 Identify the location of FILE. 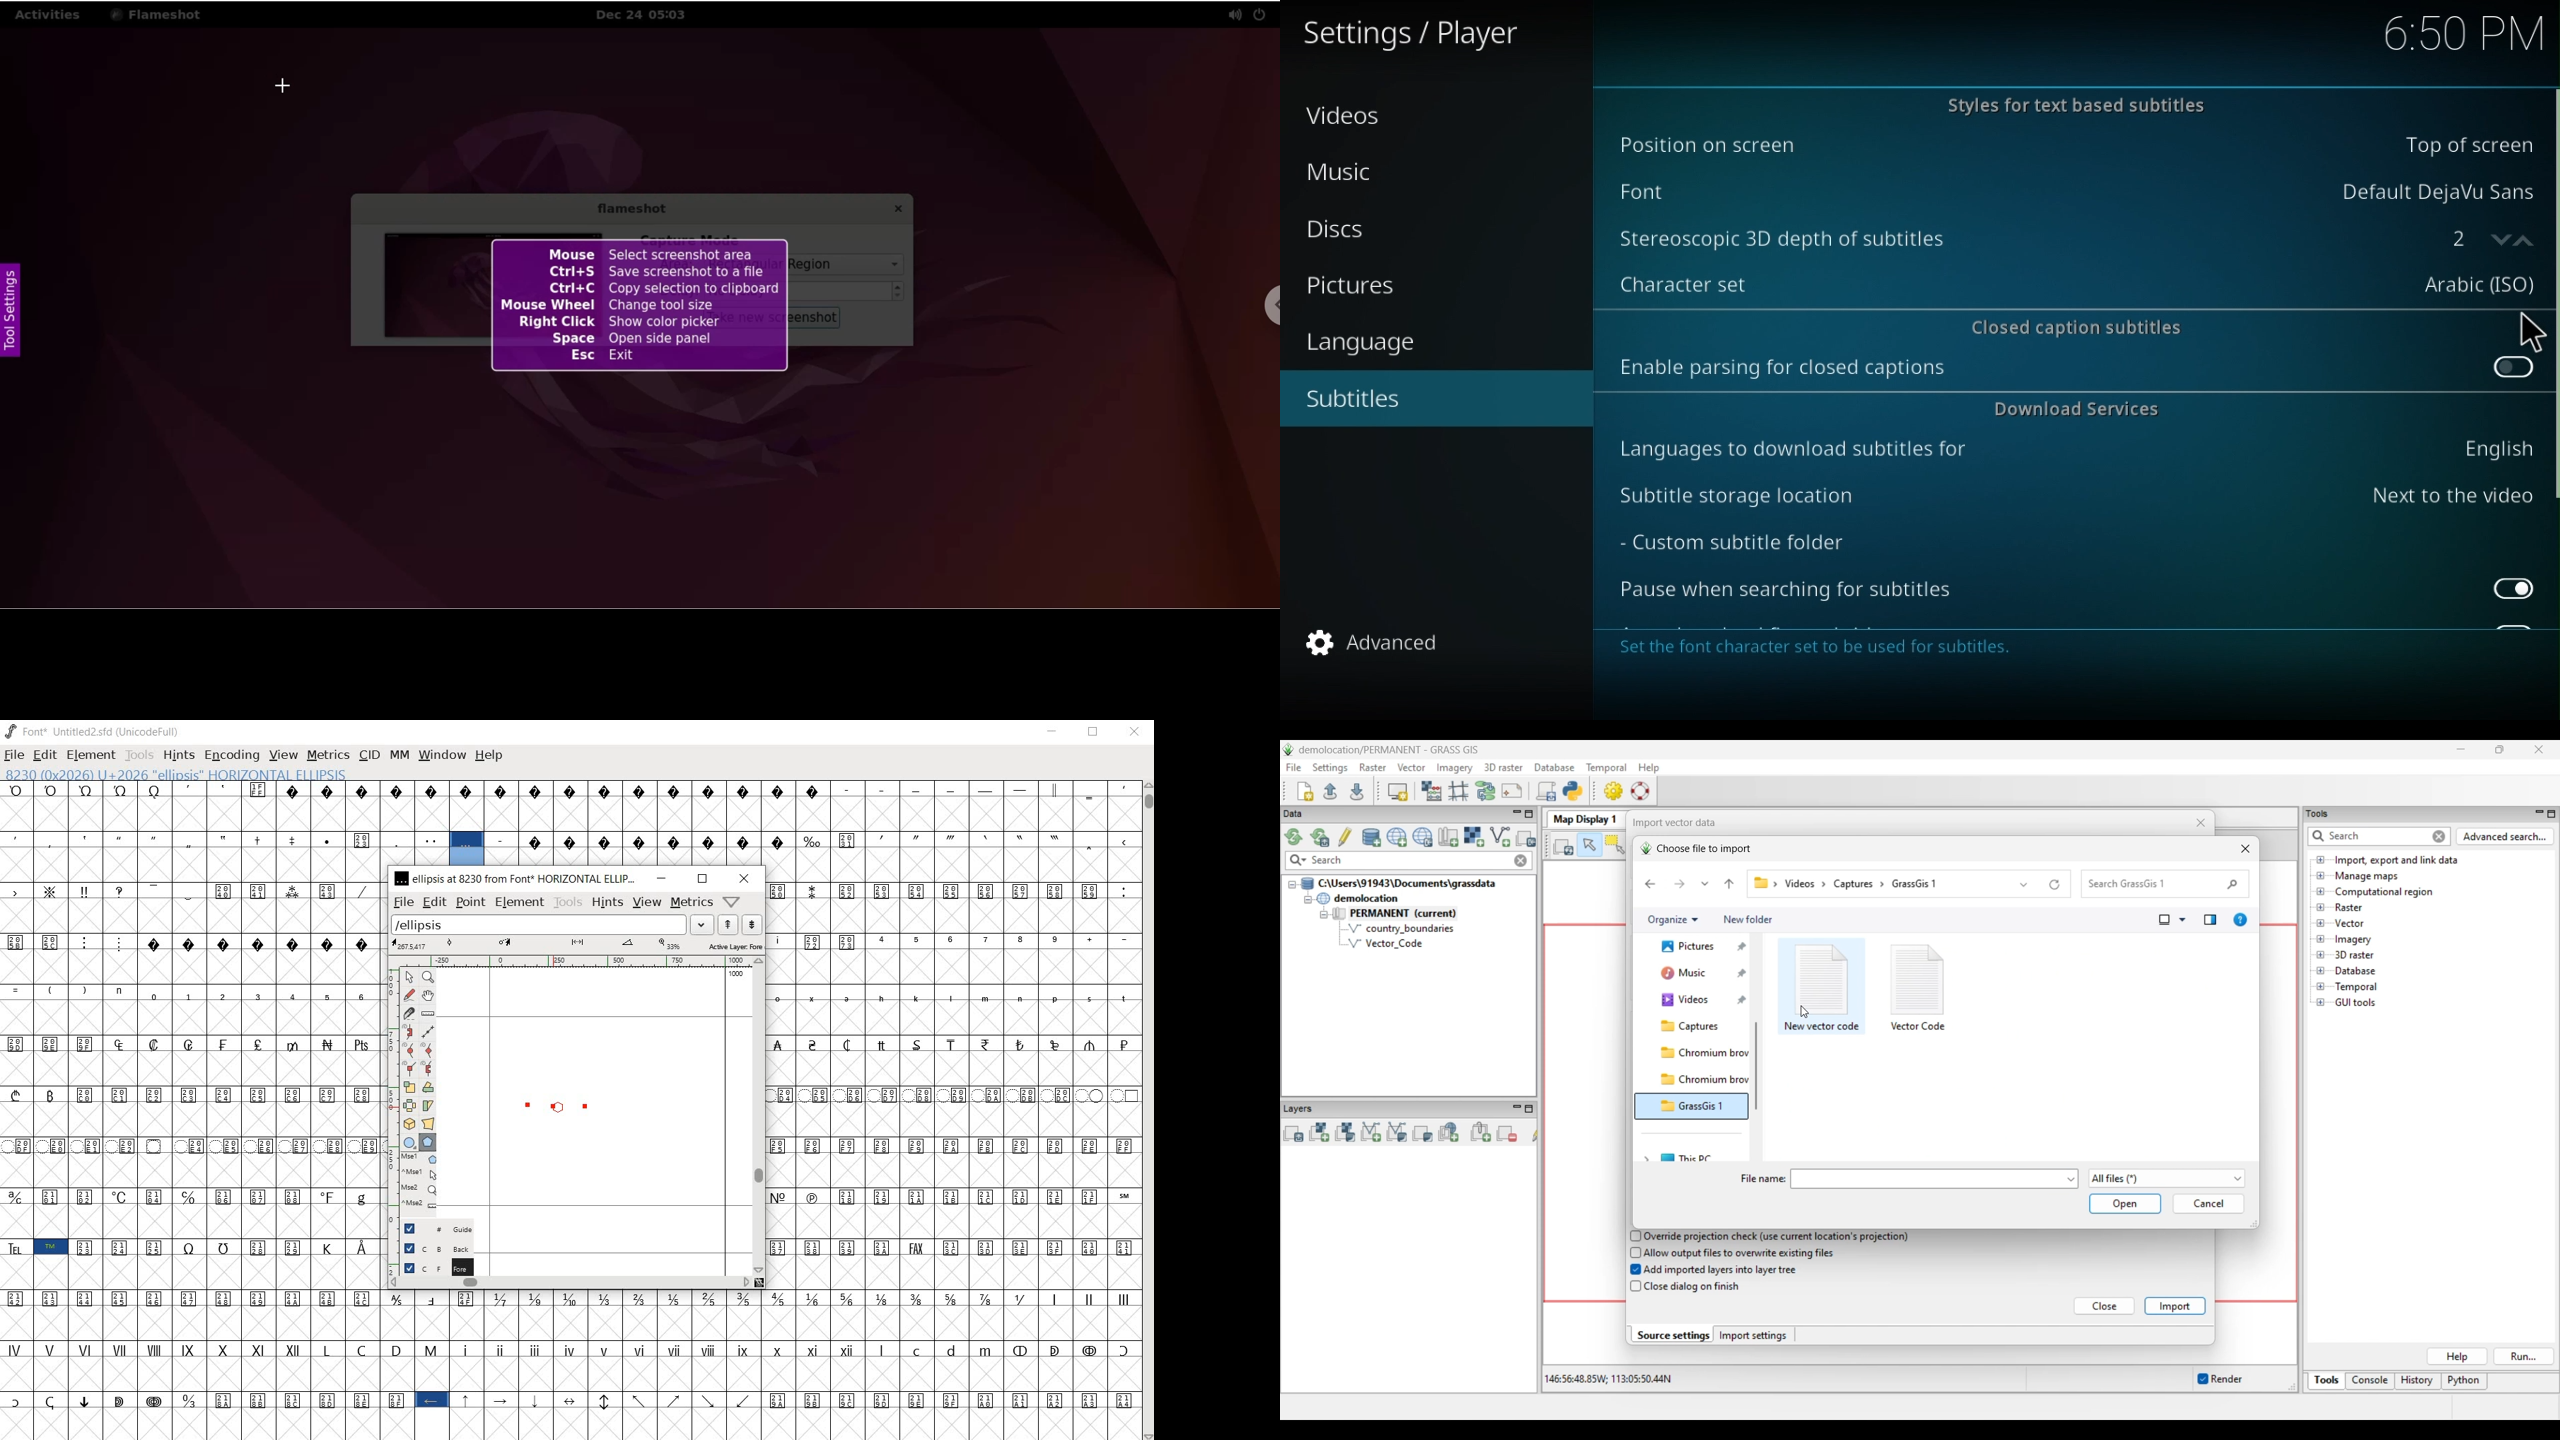
(14, 755).